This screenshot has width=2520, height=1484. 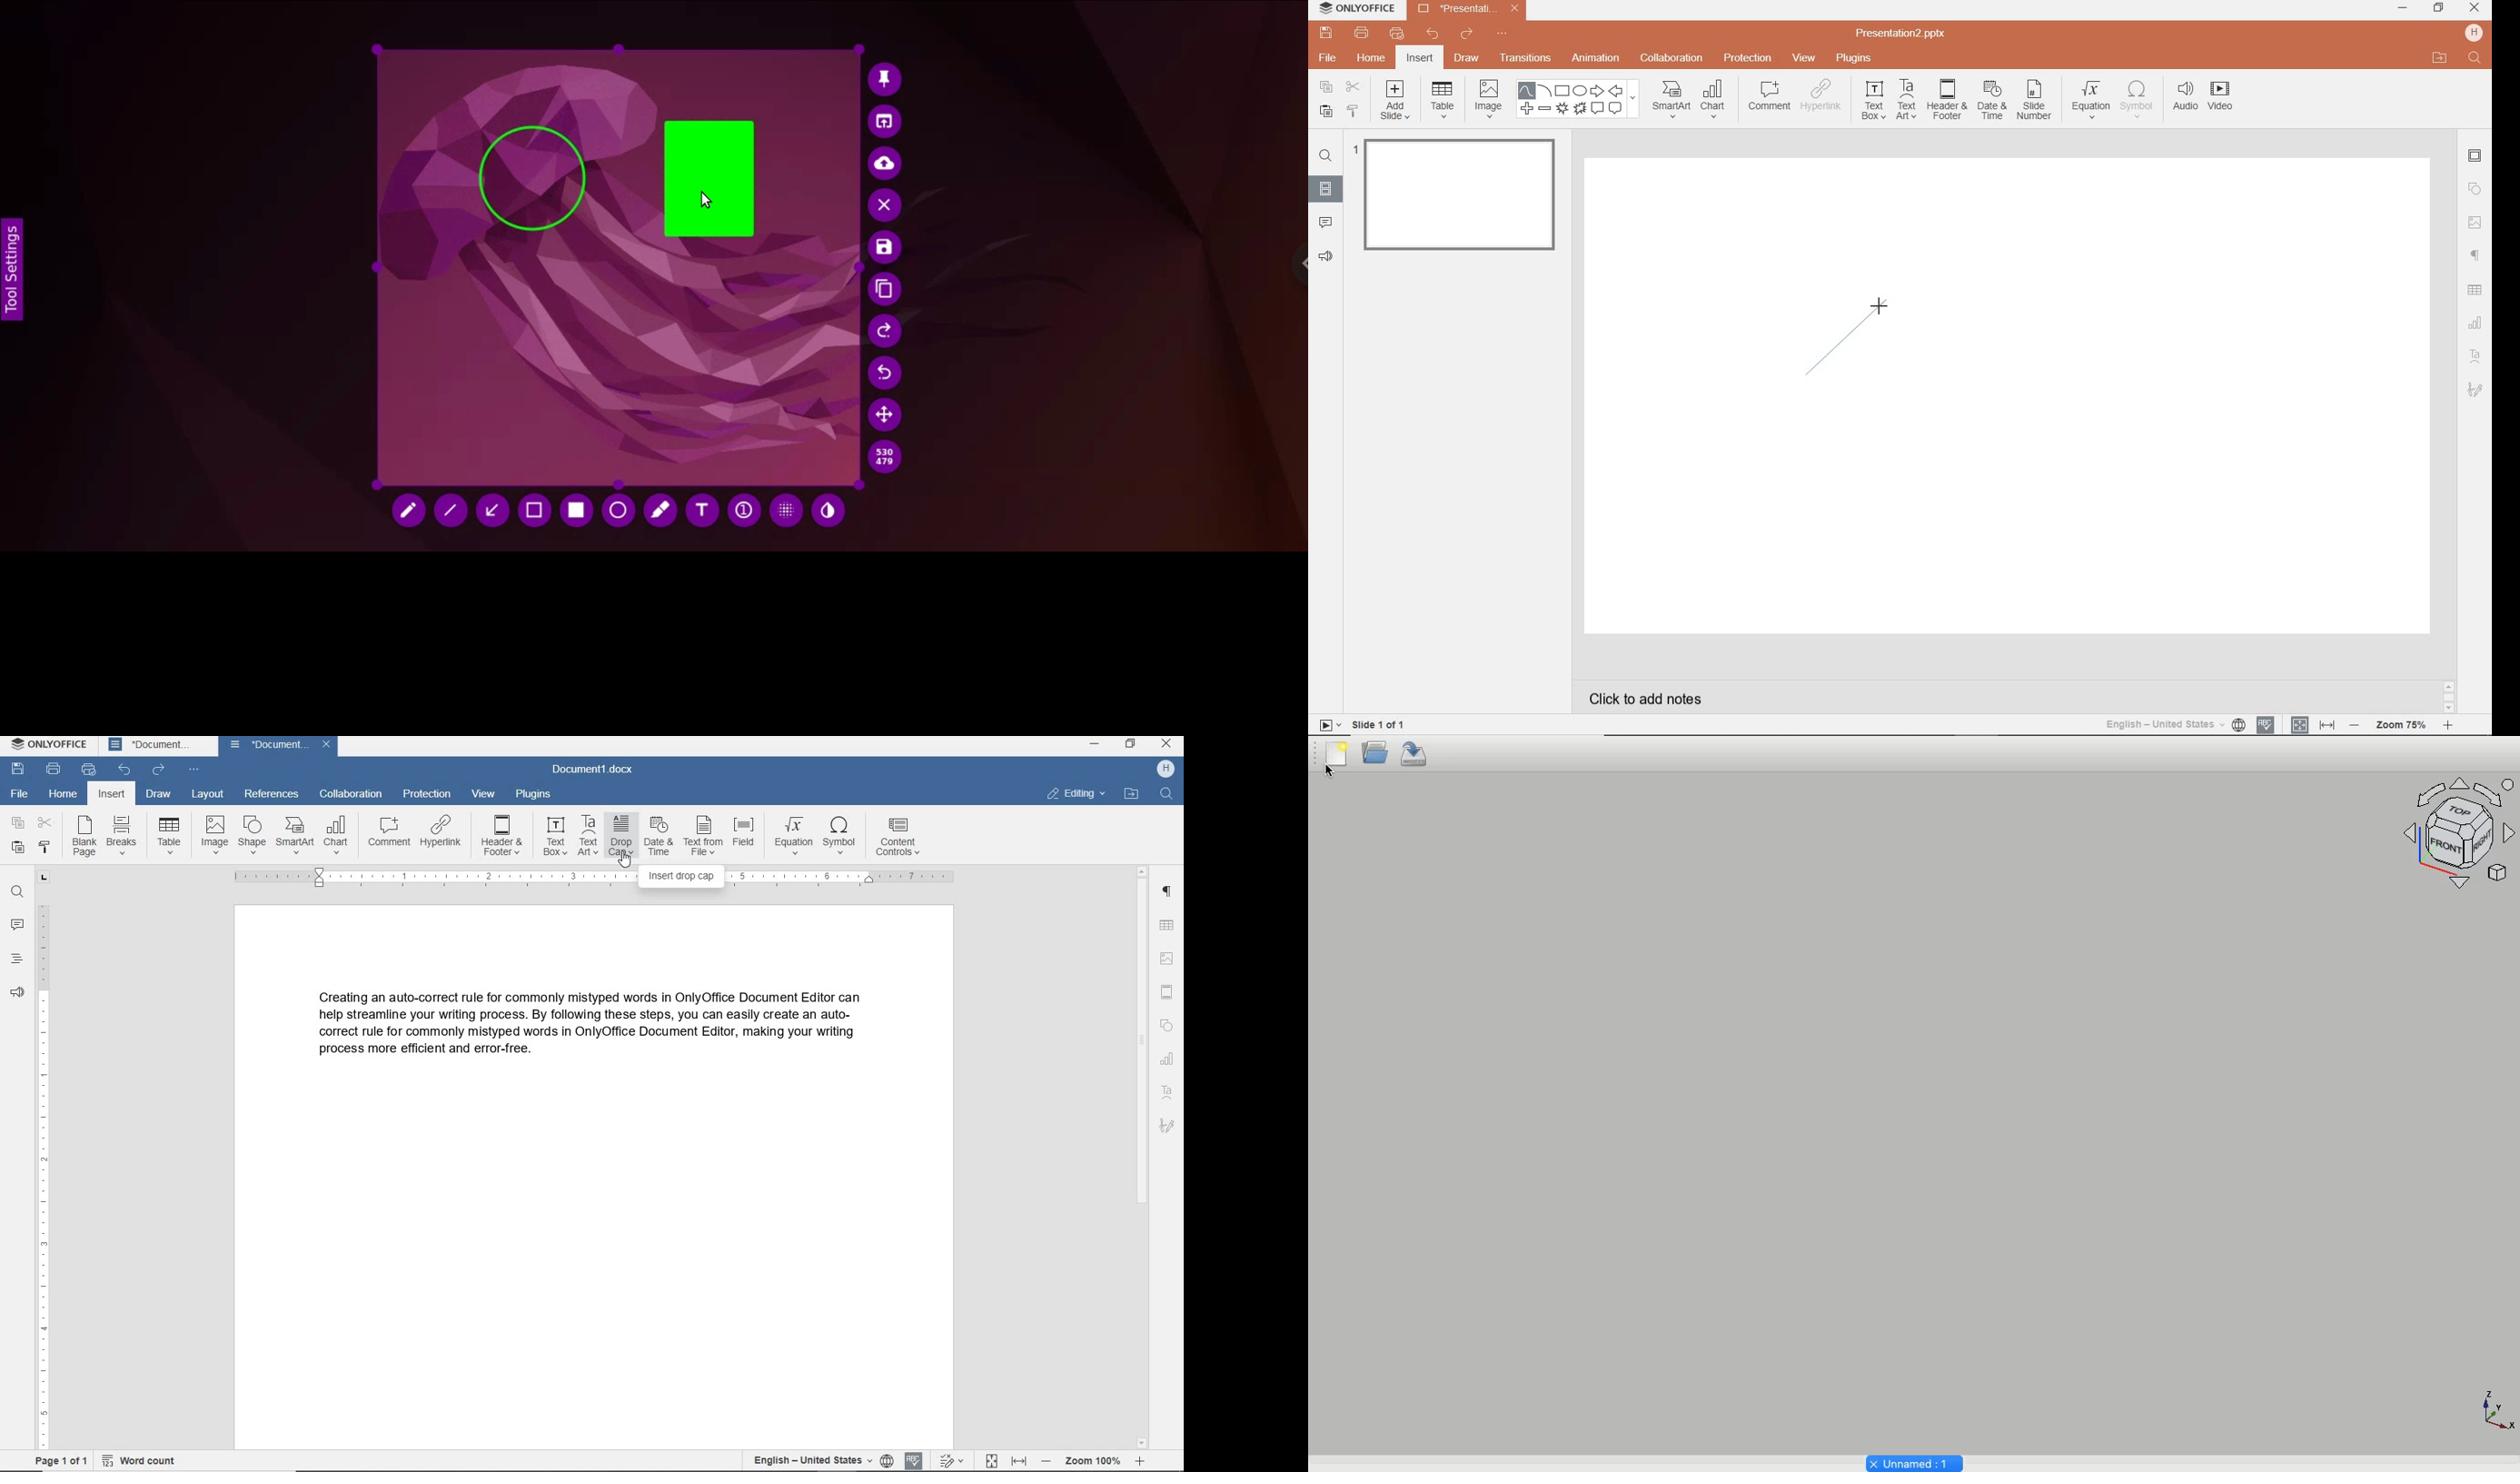 I want to click on PLUGINS, so click(x=1854, y=59).